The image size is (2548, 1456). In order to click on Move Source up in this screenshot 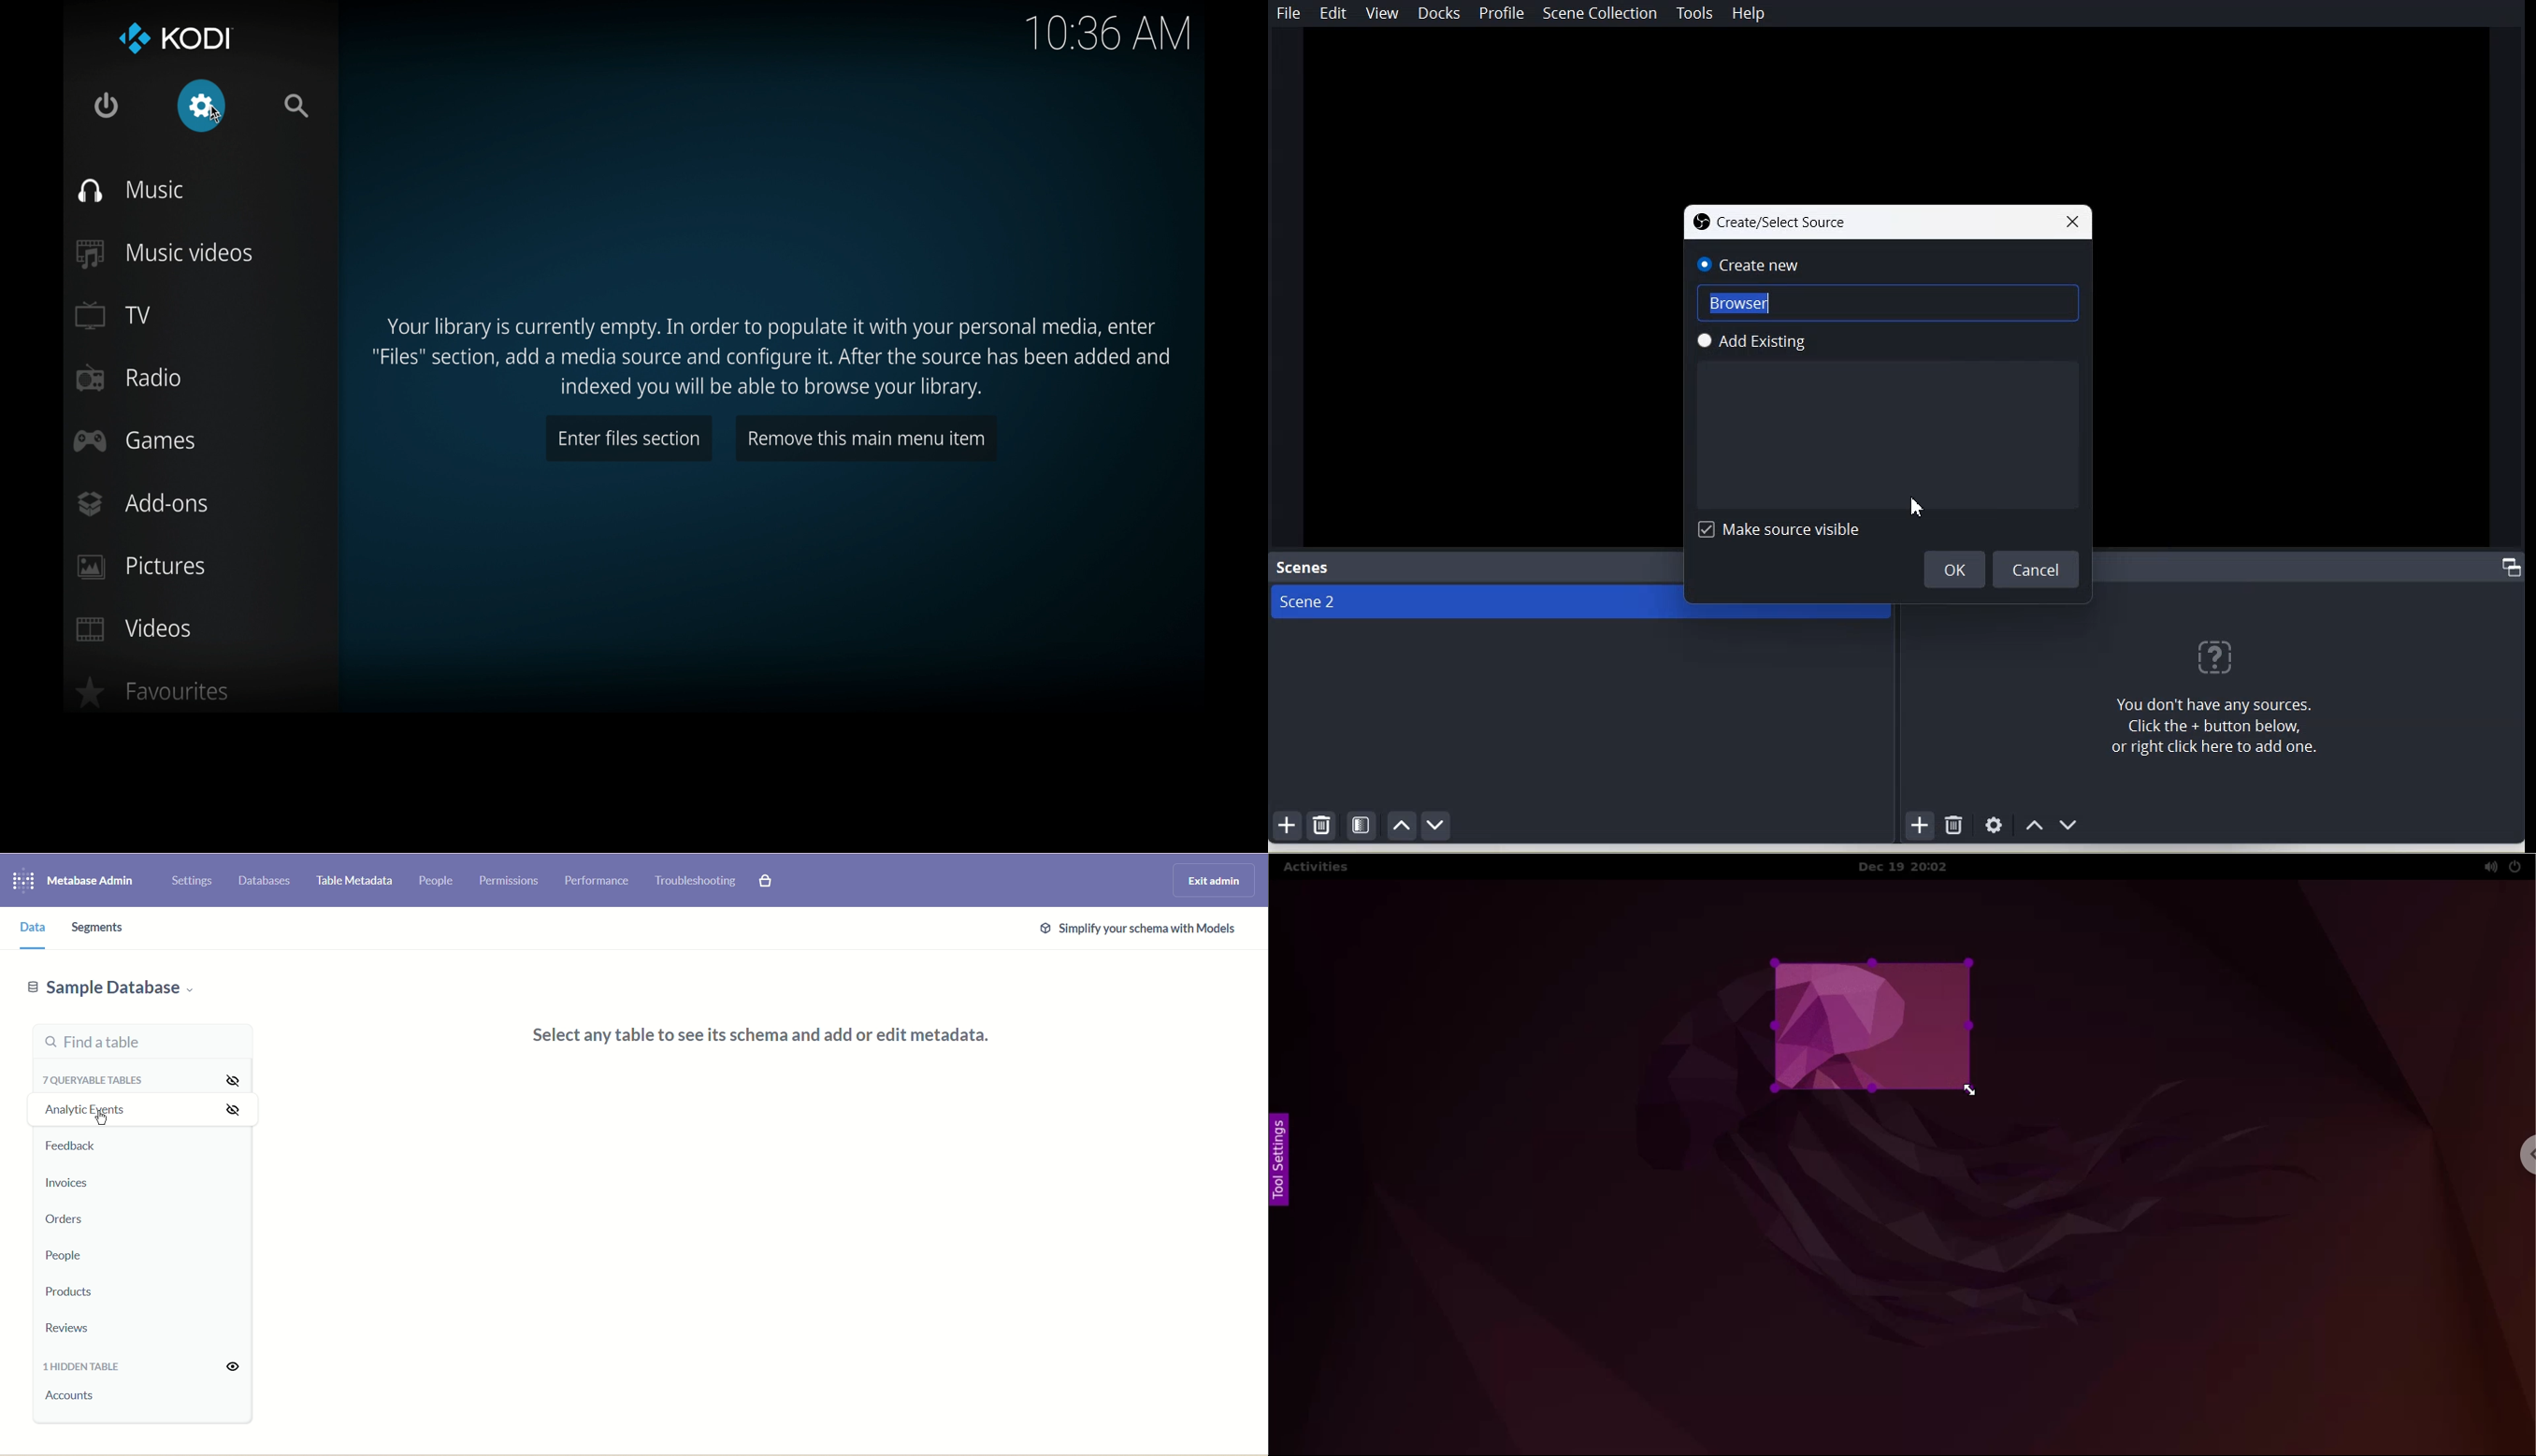, I will do `click(2033, 825)`.